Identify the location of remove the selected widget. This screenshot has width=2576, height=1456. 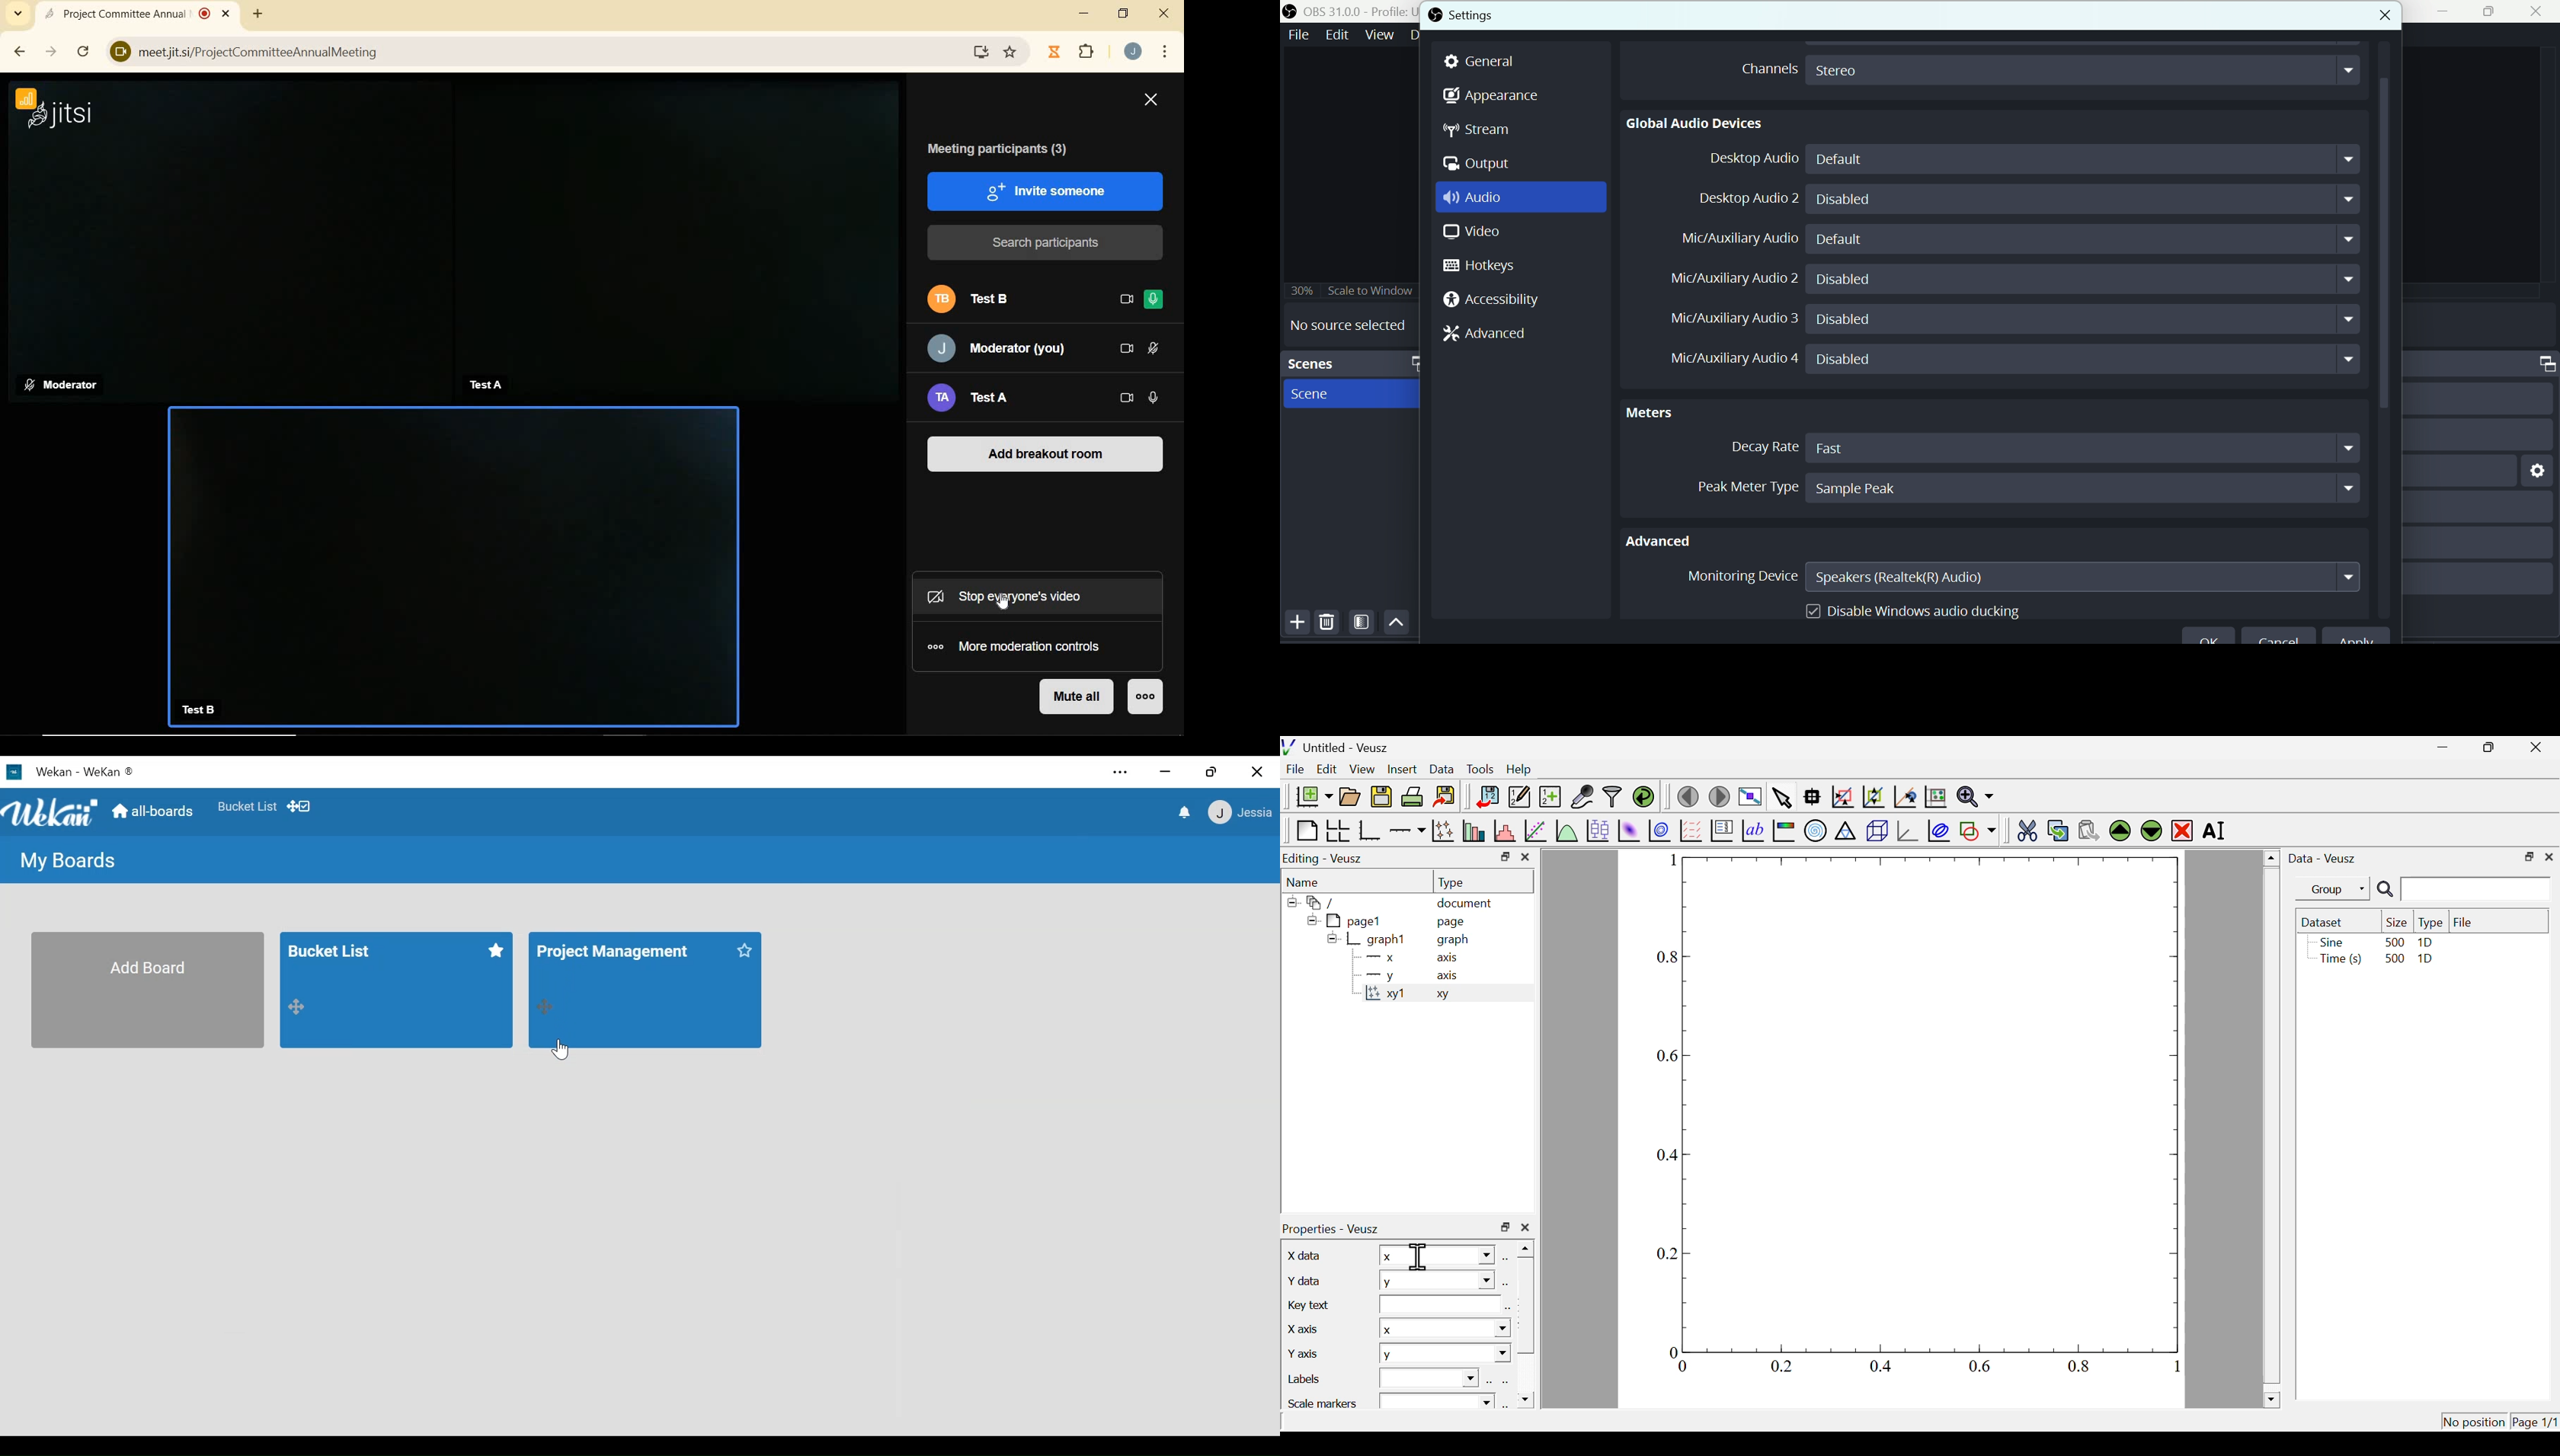
(2182, 830).